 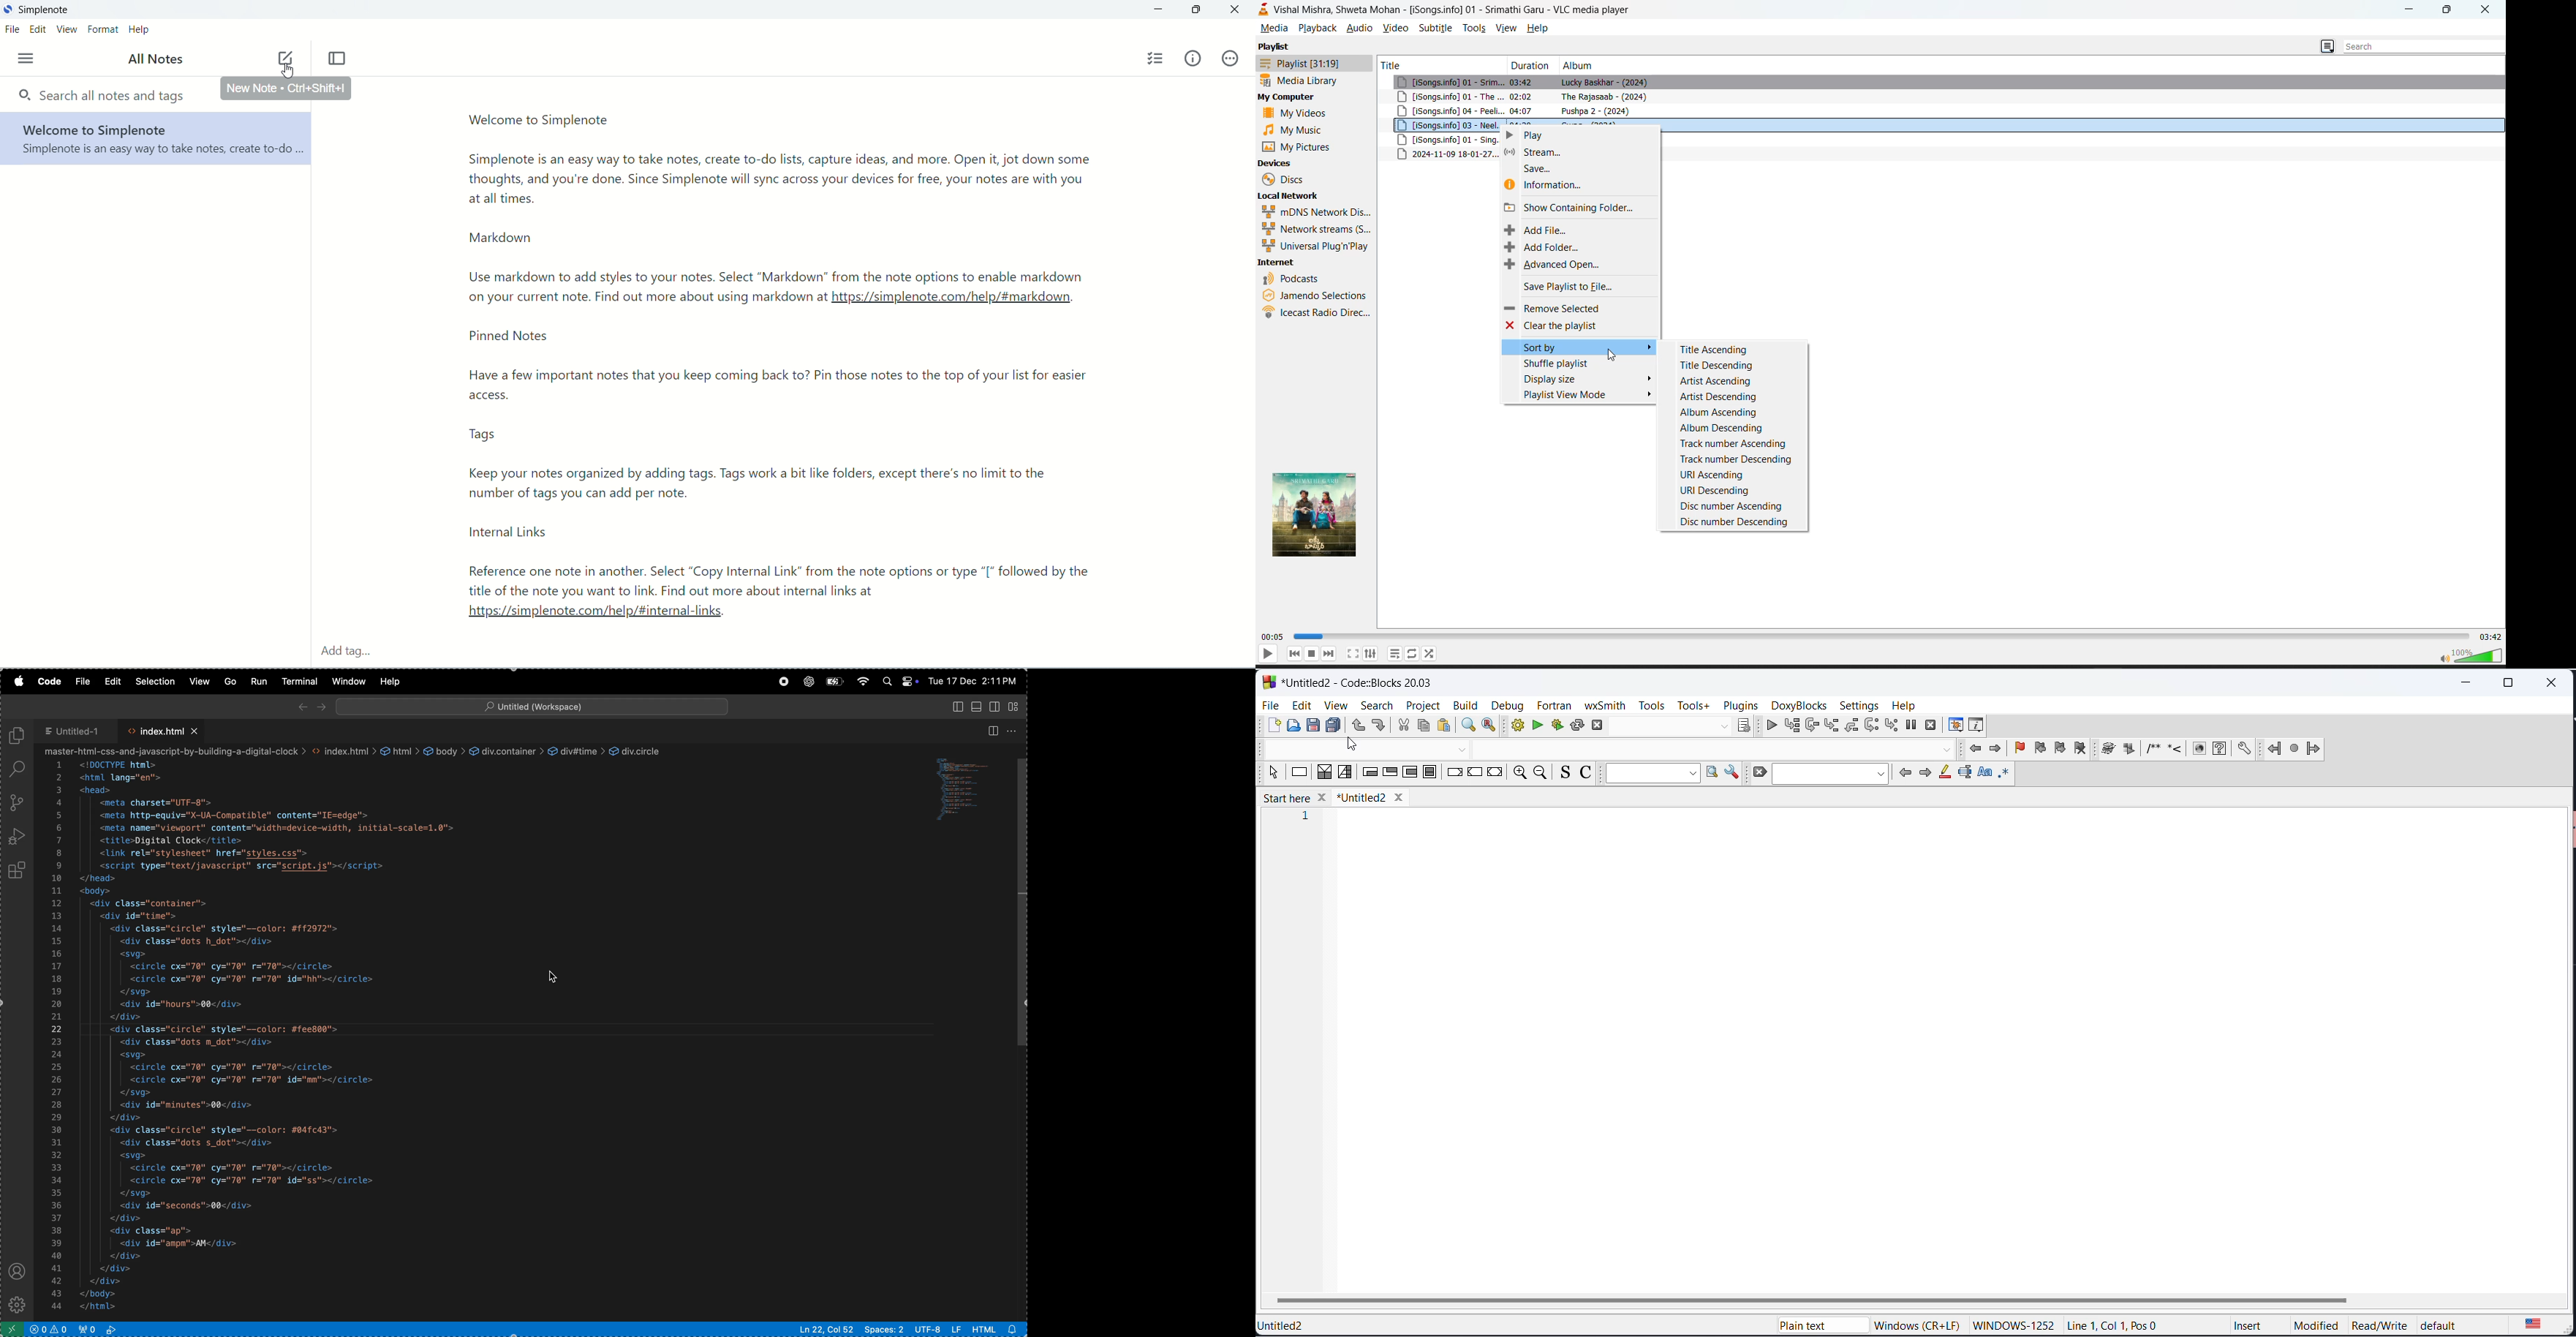 I want to click on playlist view mode, so click(x=1579, y=396).